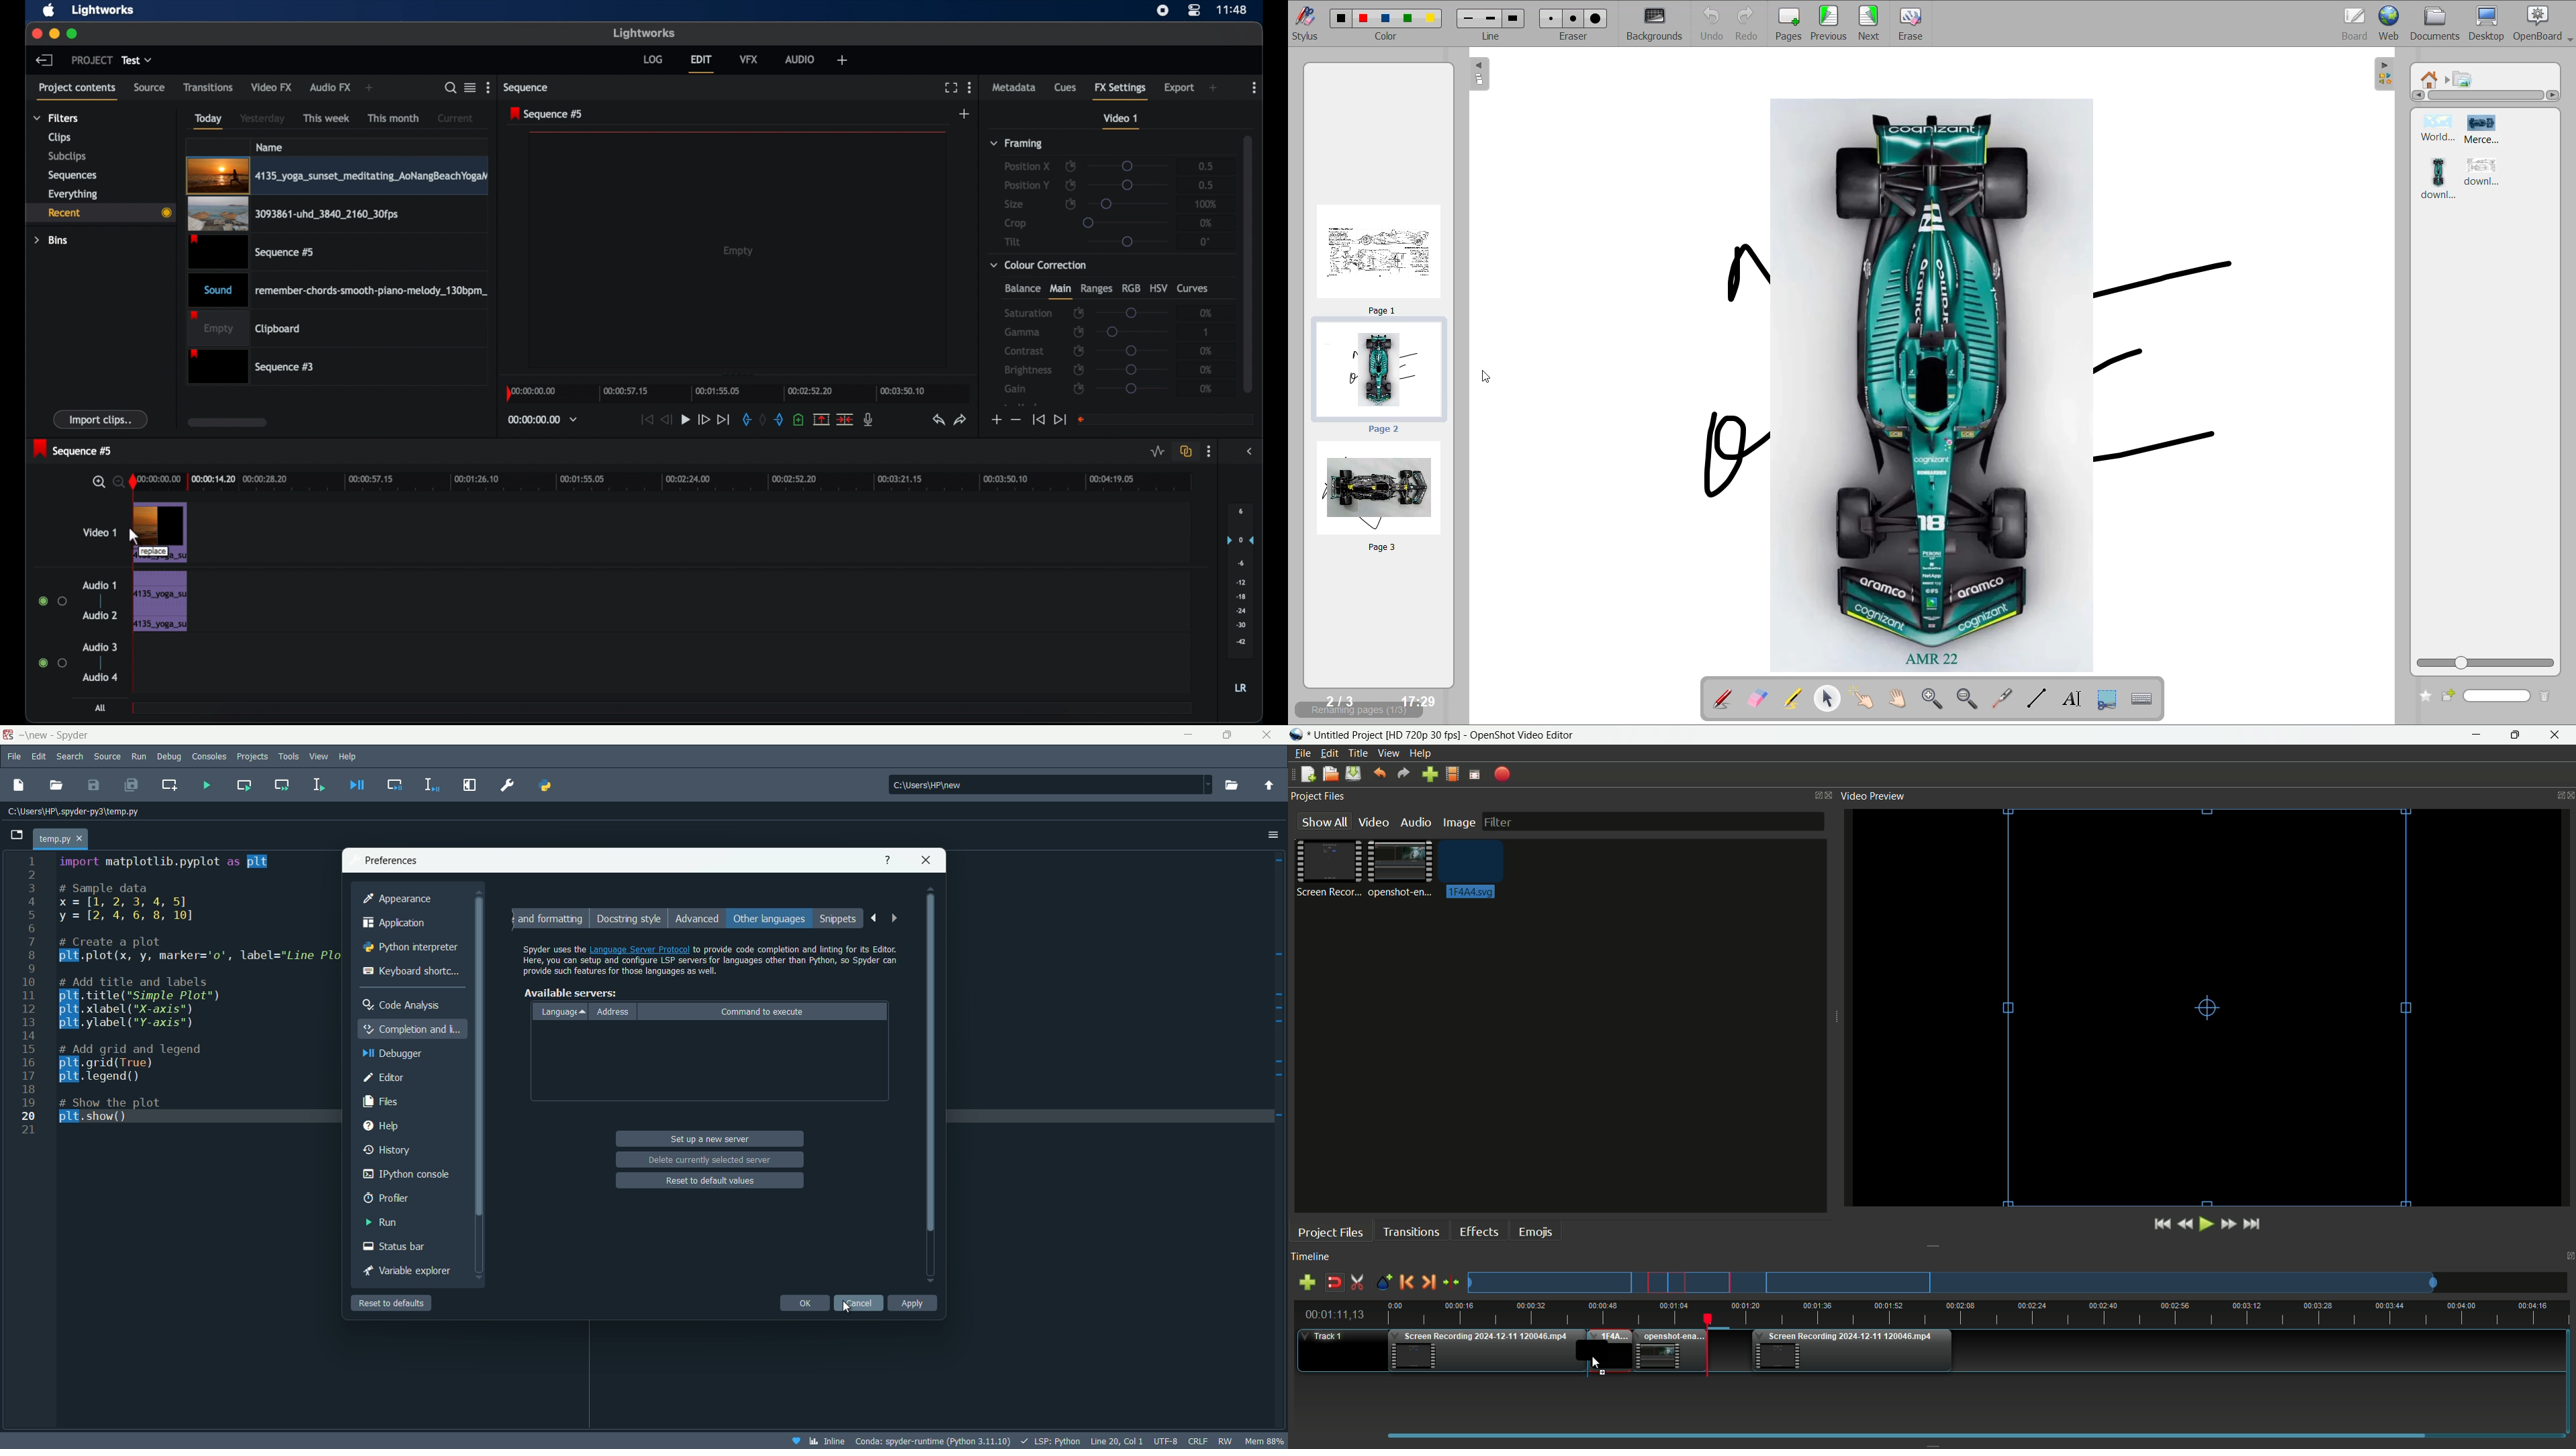 This screenshot has height=1456, width=2576. Describe the element at coordinates (150, 88) in the screenshot. I see `source` at that location.